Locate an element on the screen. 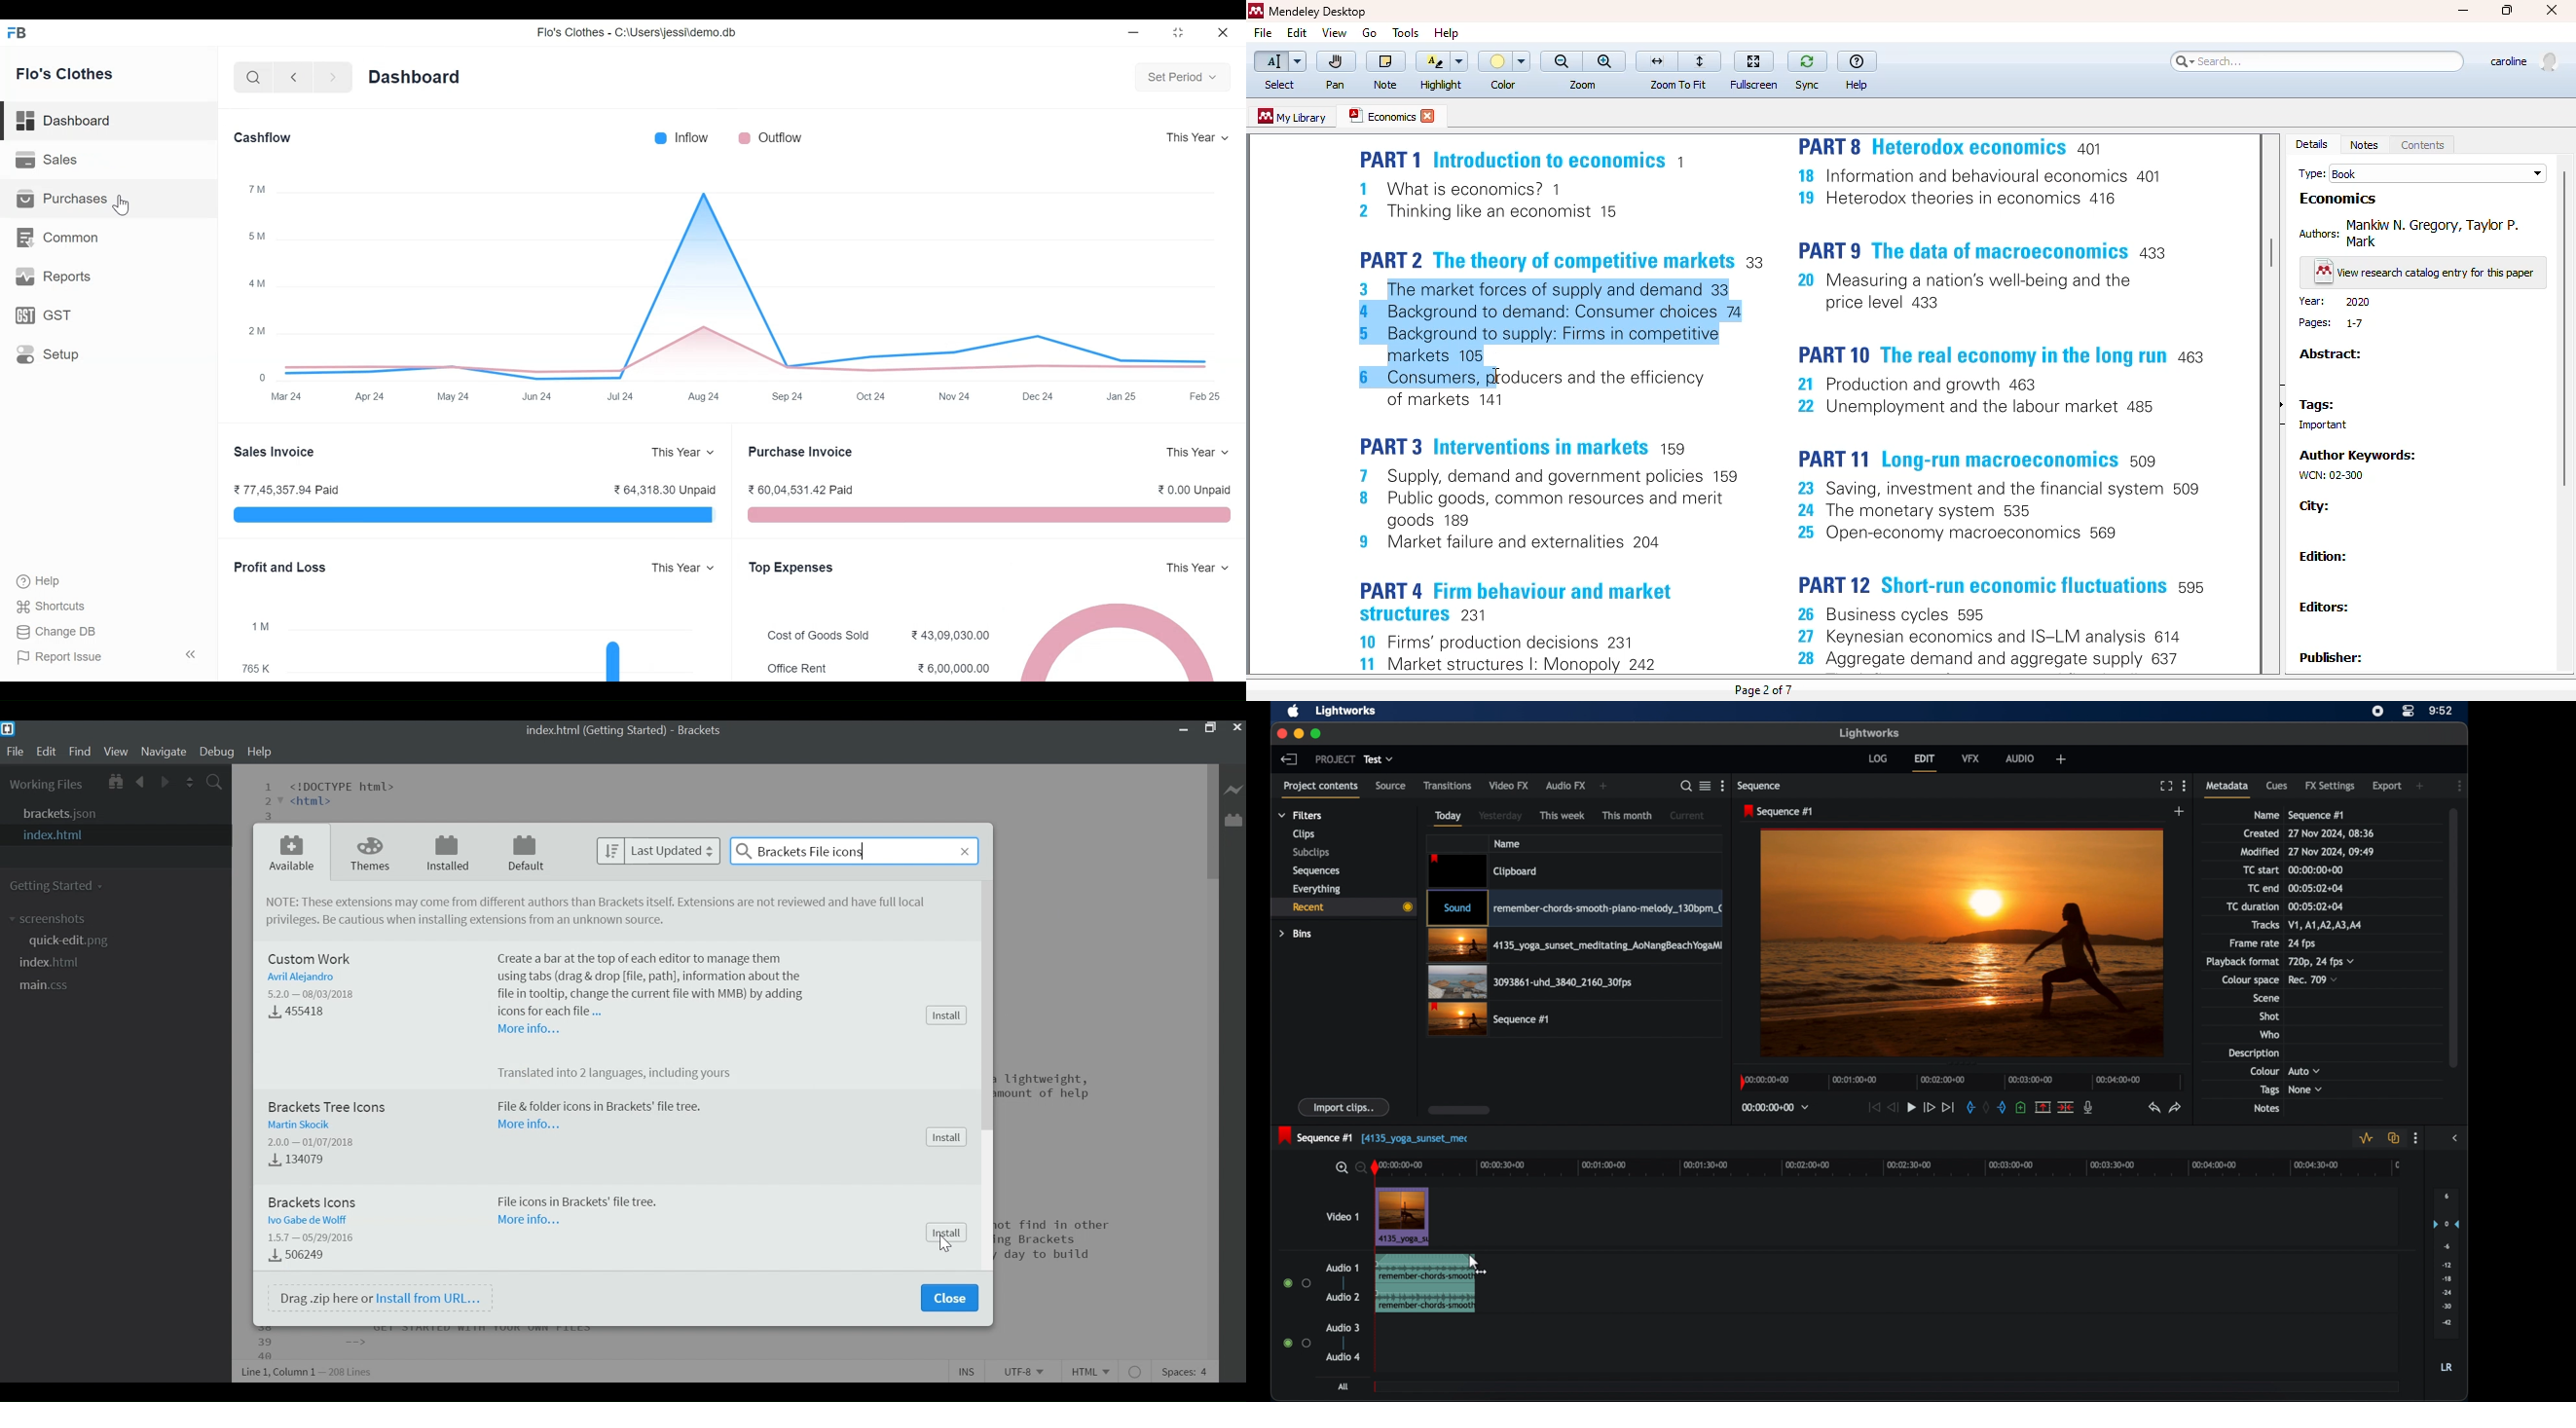 This screenshot has height=1428, width=2576. Report Issue is located at coordinates (108, 656).